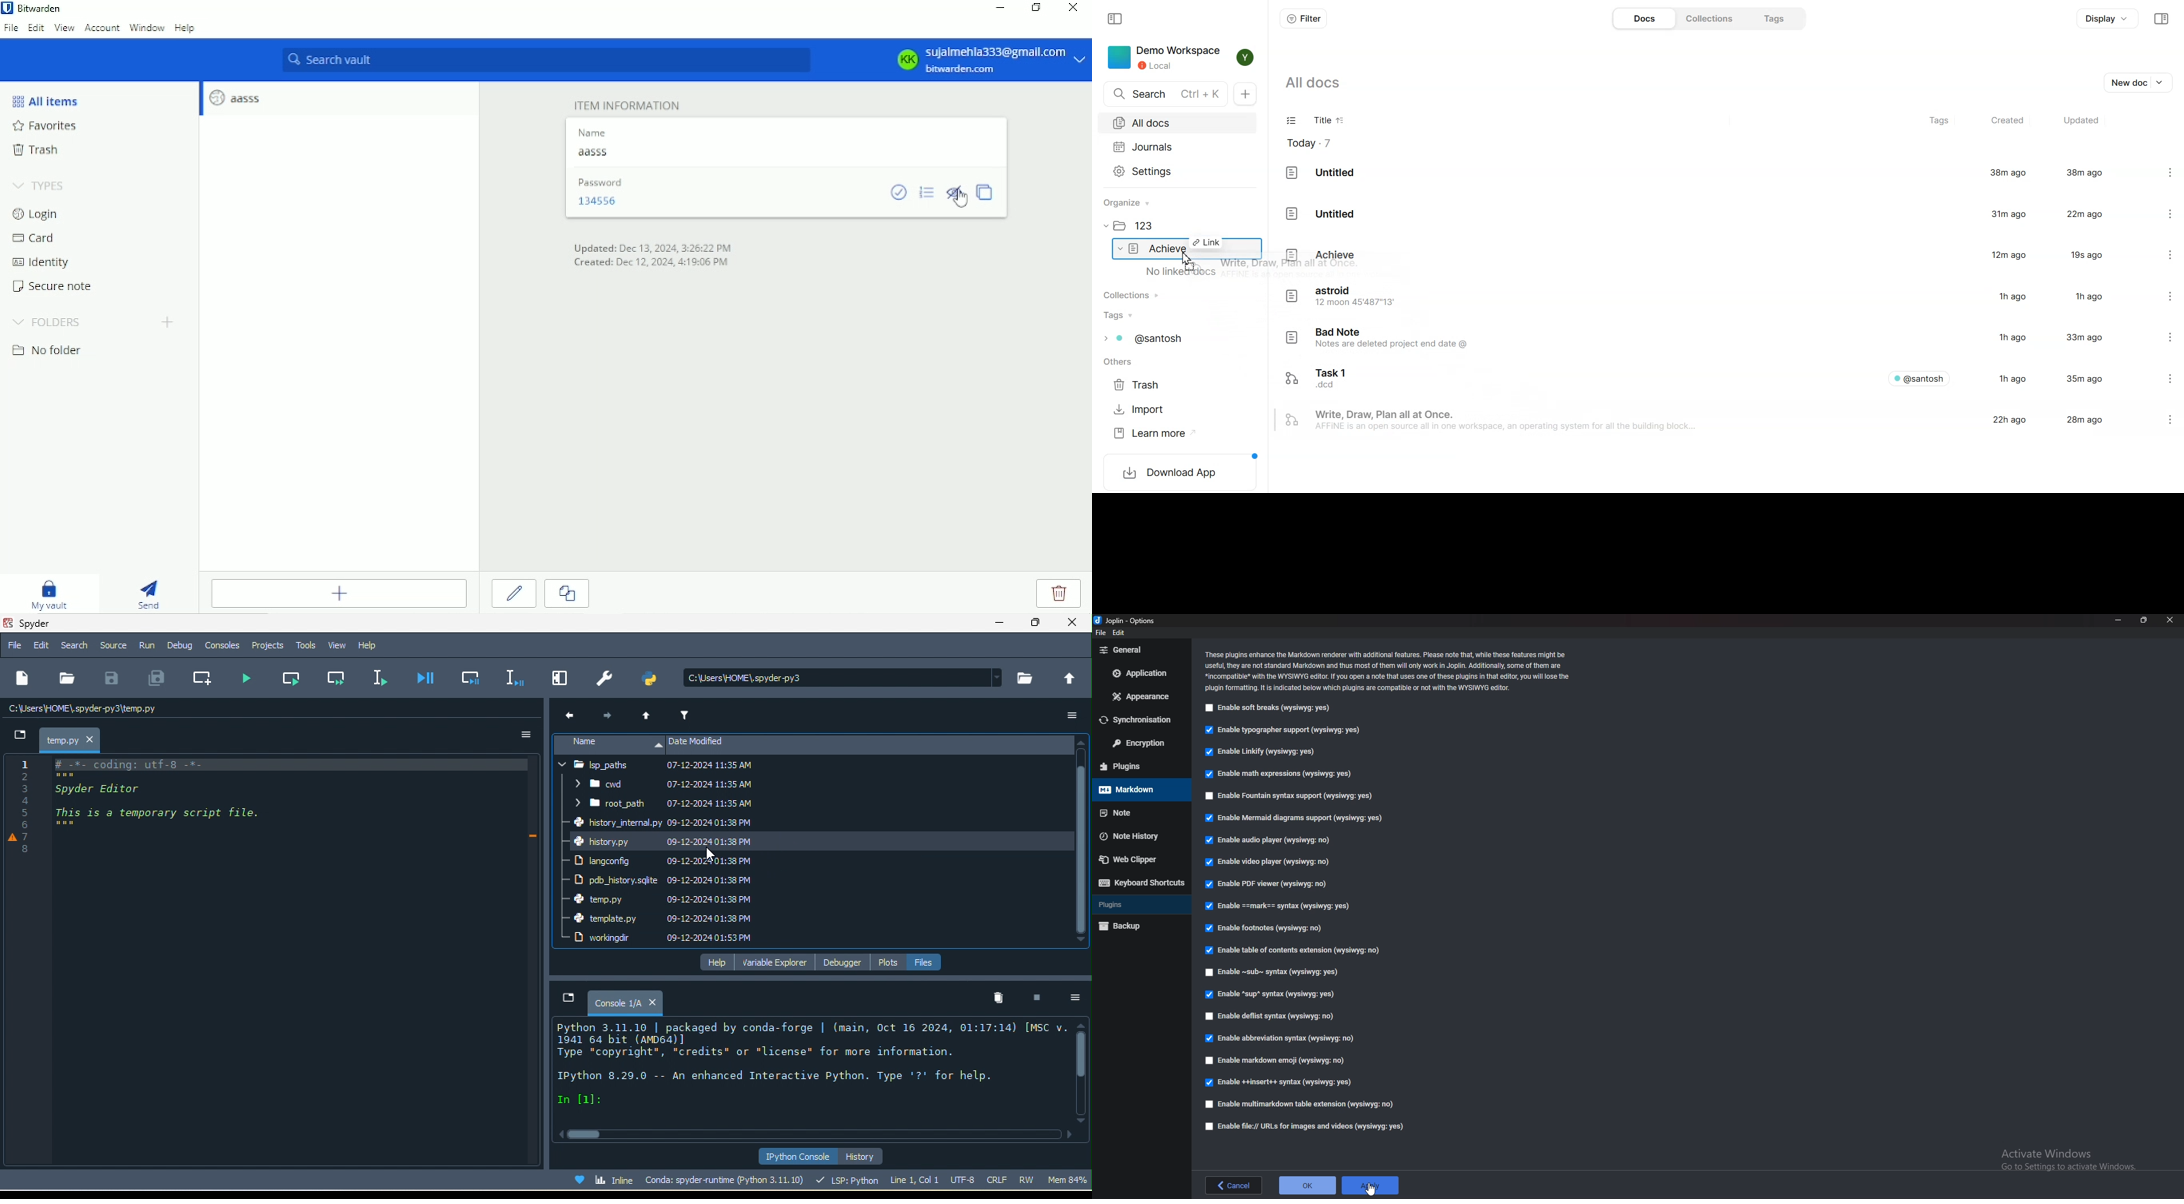 Image resolution: width=2184 pixels, height=1204 pixels. I want to click on maximize, so click(1032, 624).